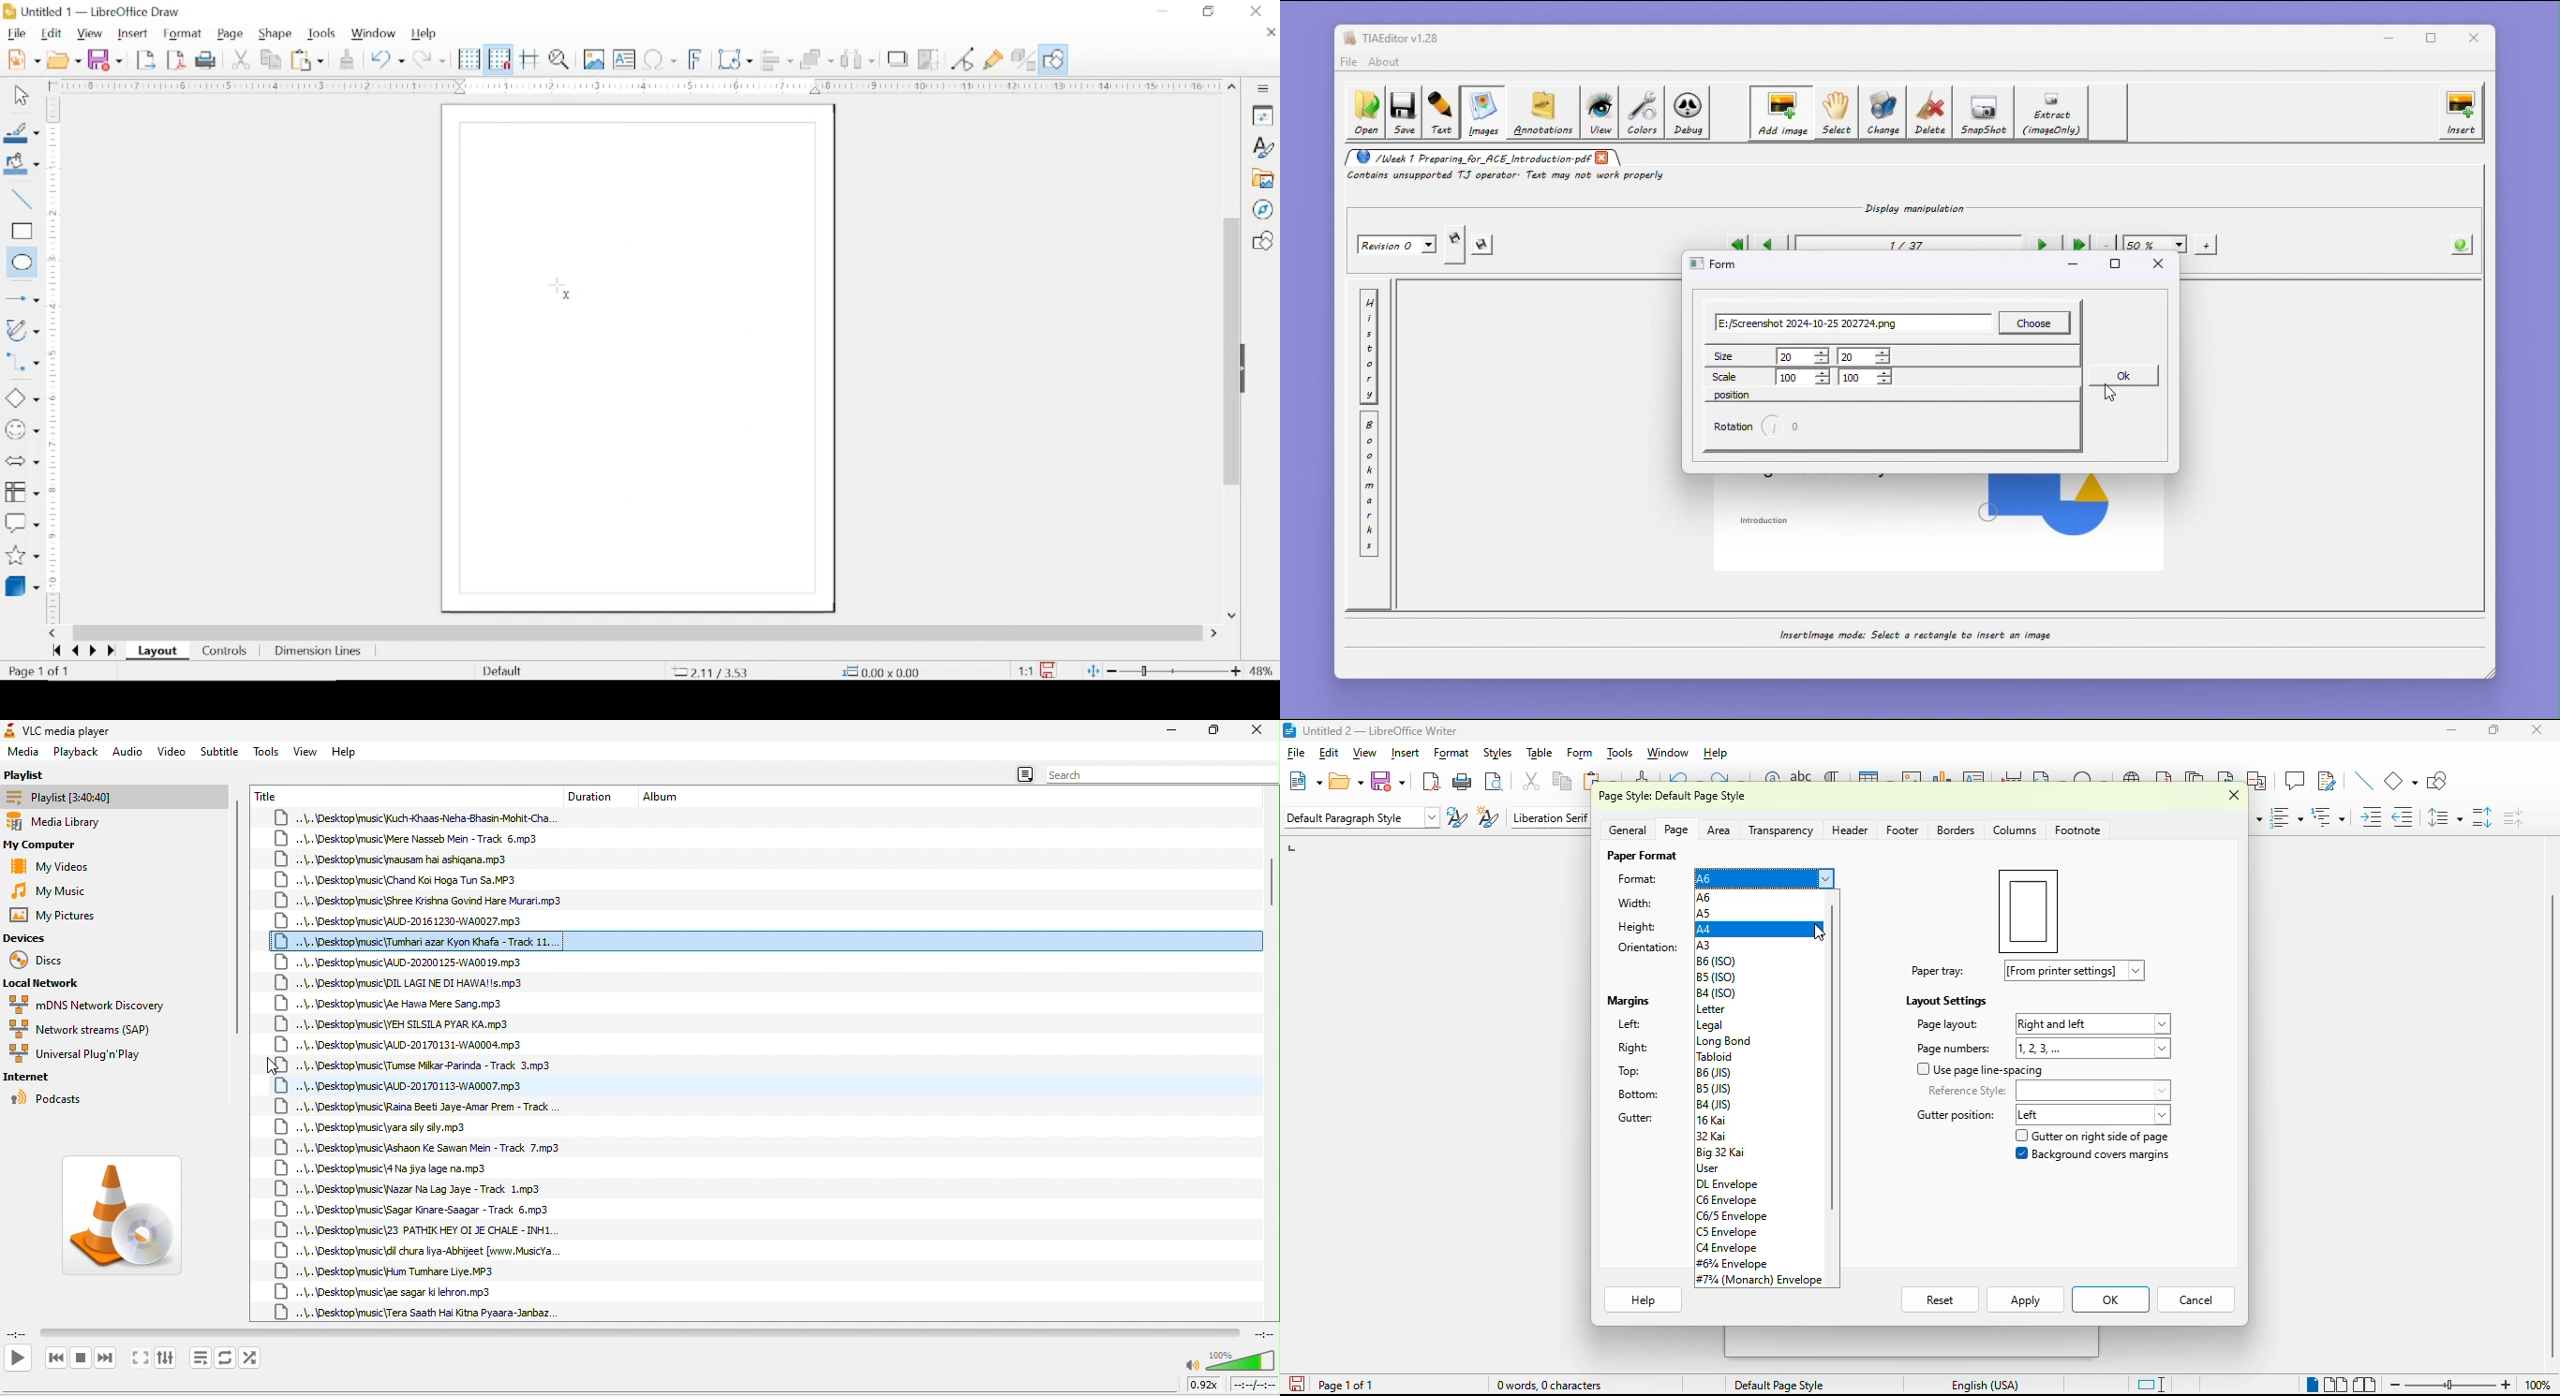 This screenshot has height=1400, width=2576. I want to click on close, so click(2235, 795).